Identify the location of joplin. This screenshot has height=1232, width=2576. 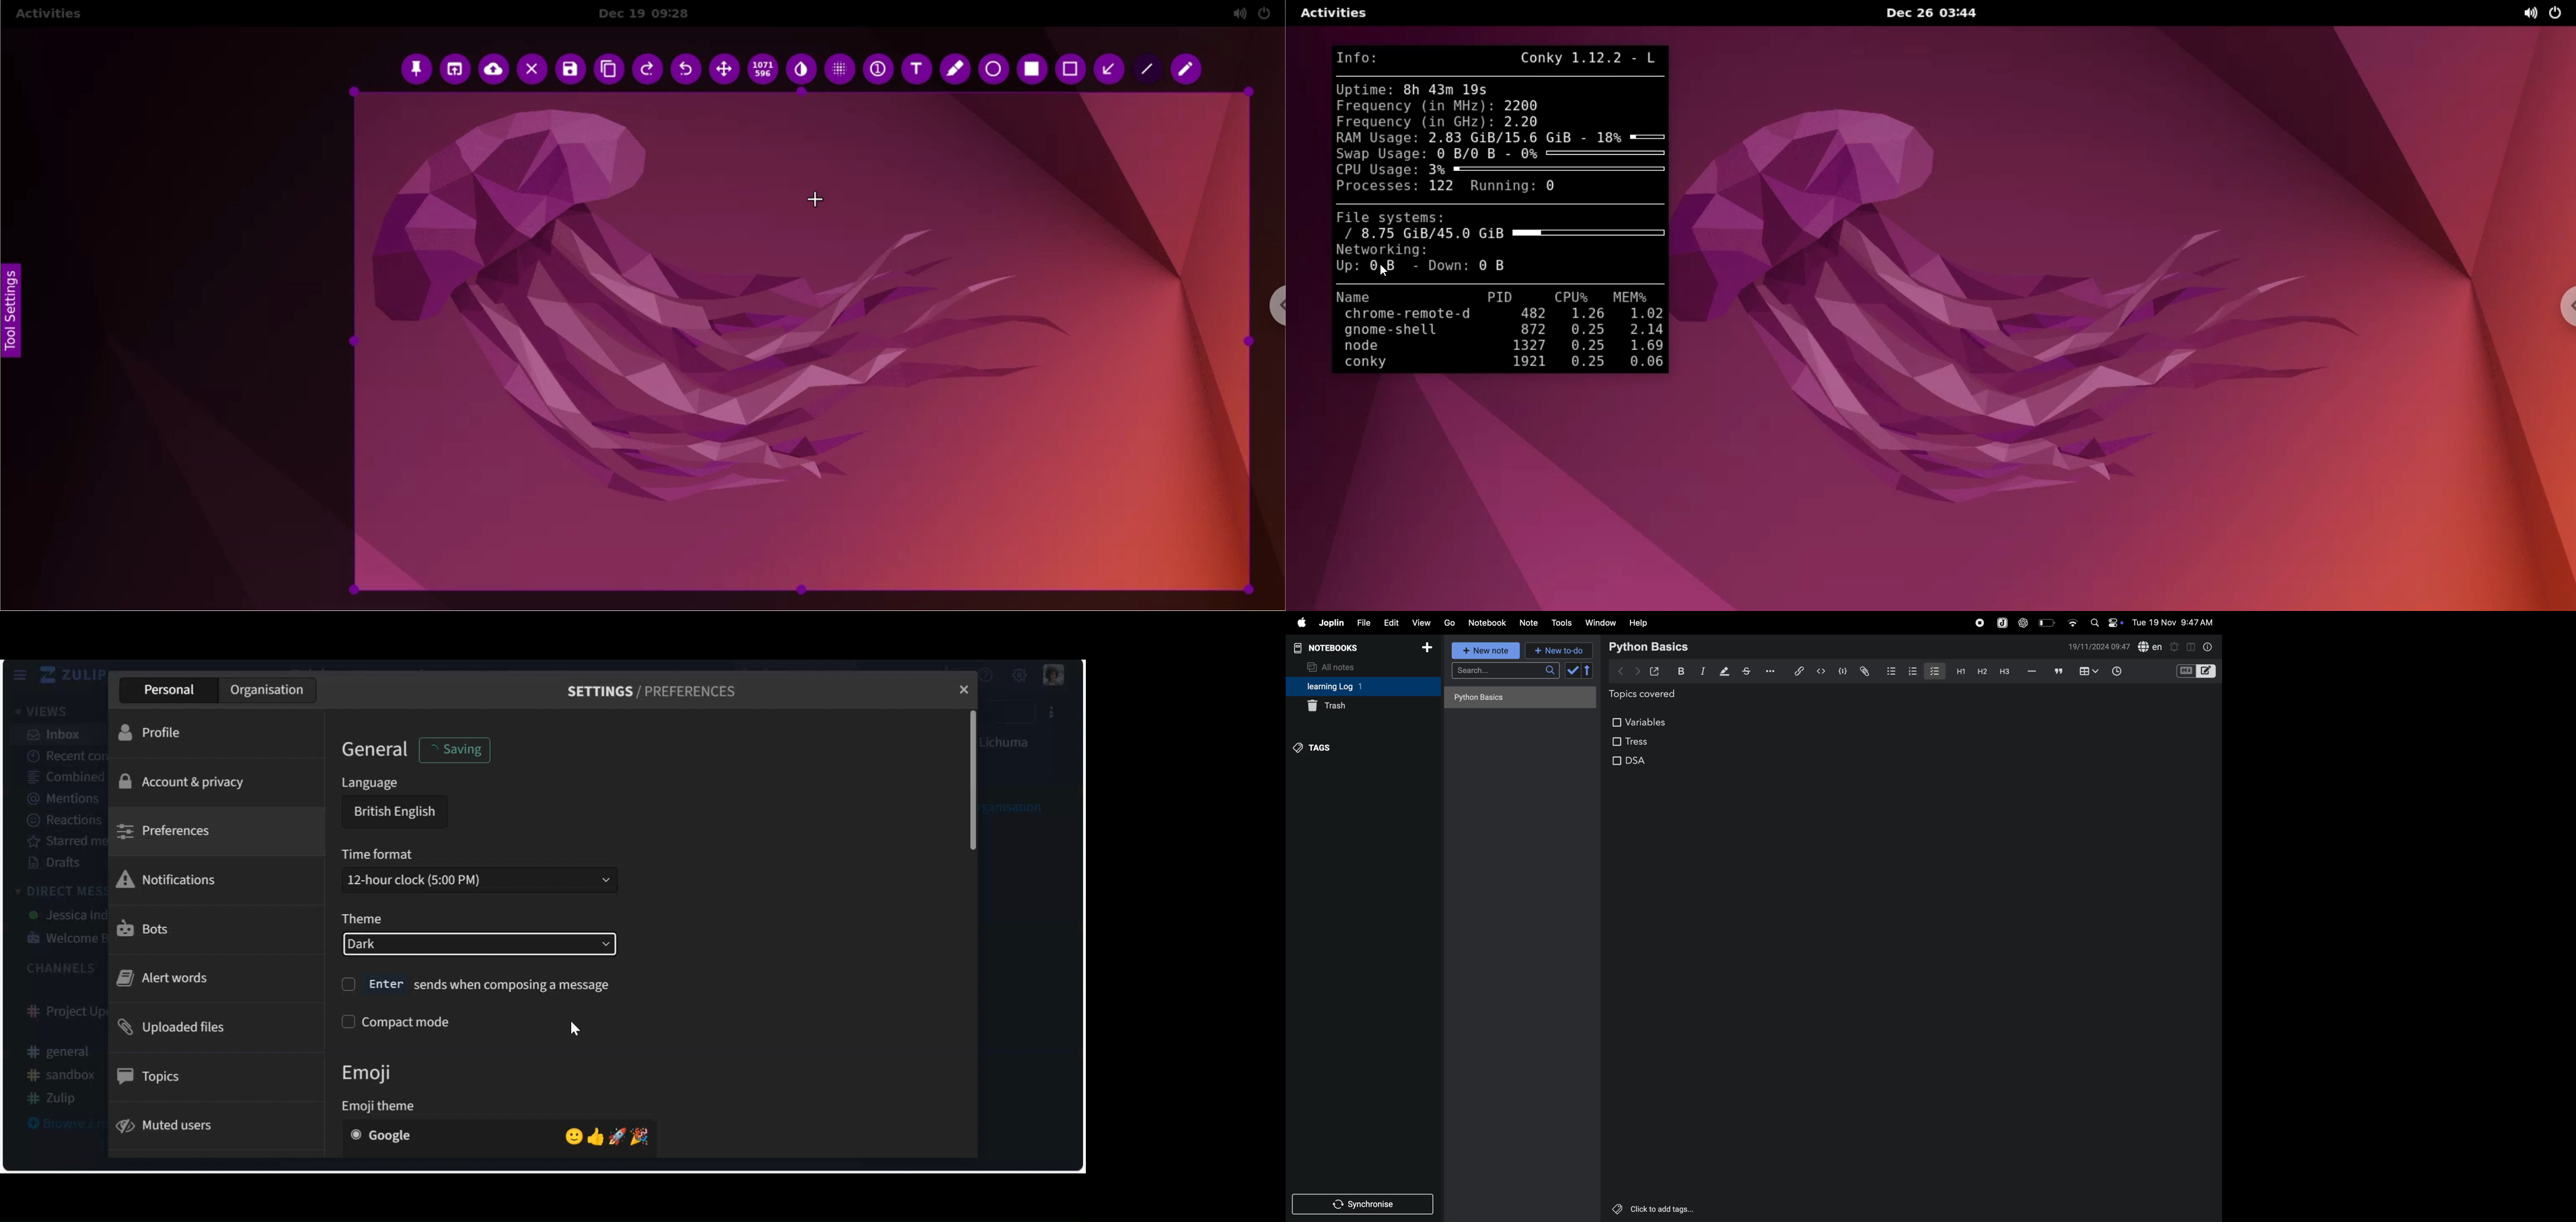
(2001, 623).